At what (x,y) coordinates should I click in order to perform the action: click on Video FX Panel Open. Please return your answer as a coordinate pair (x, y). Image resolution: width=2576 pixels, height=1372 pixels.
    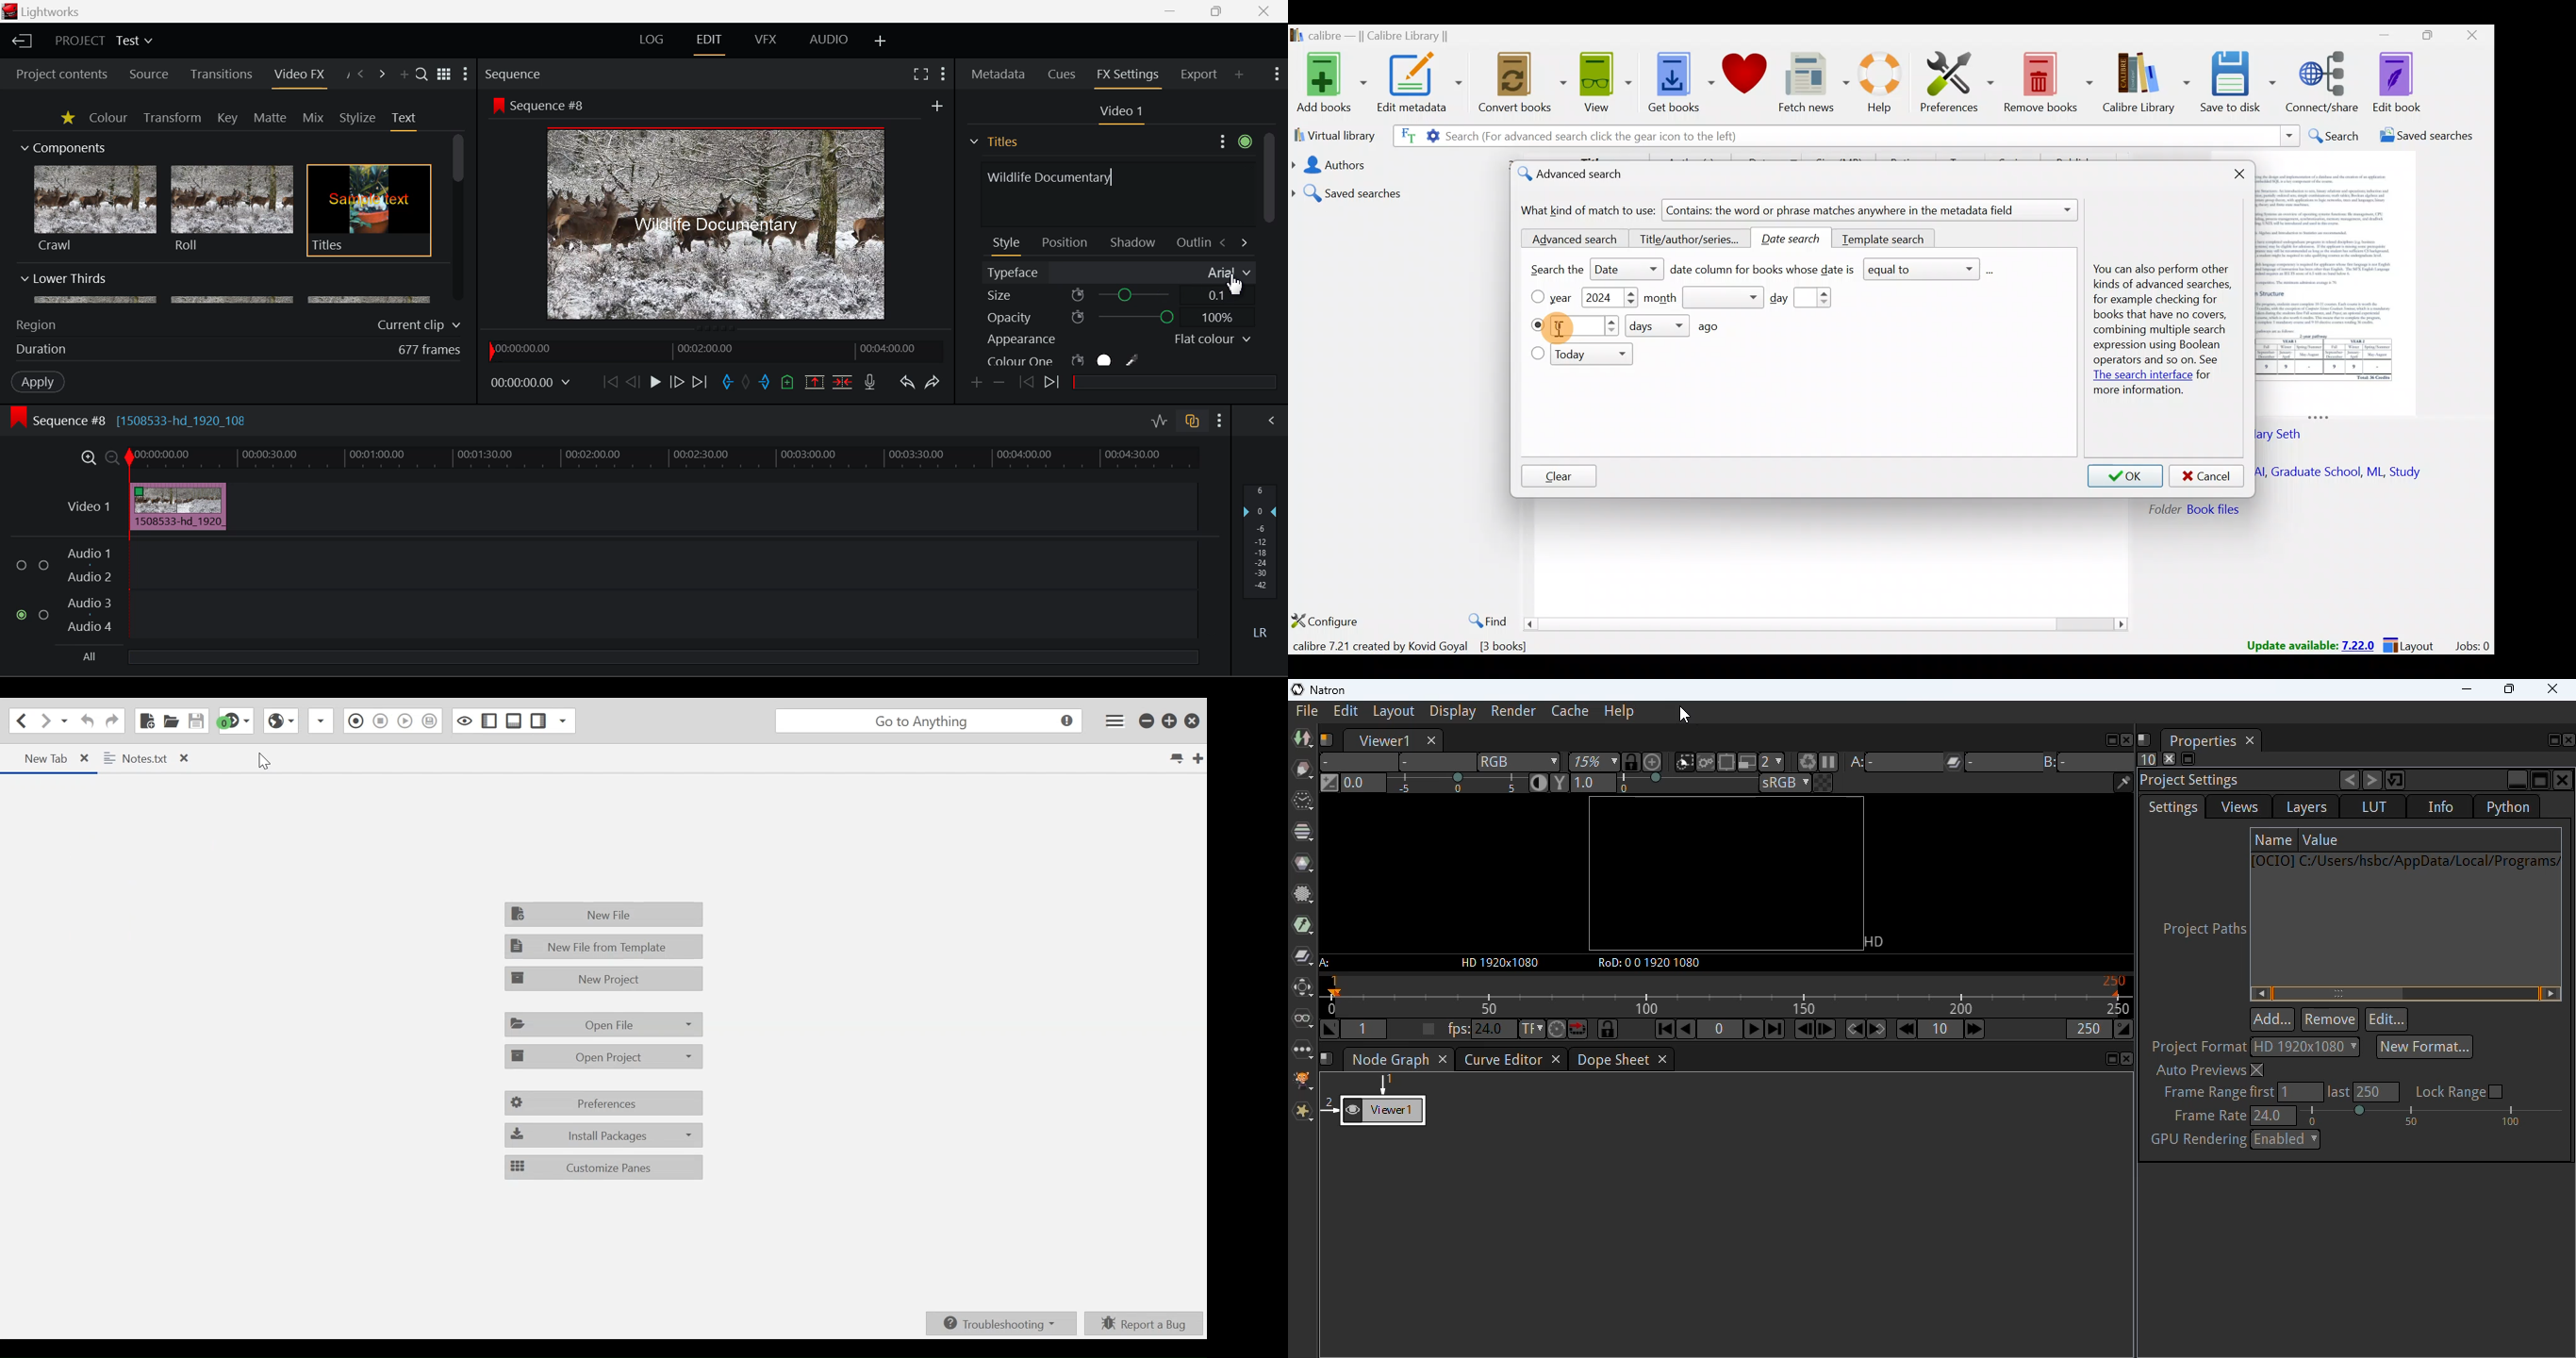
    Looking at the image, I should click on (299, 76).